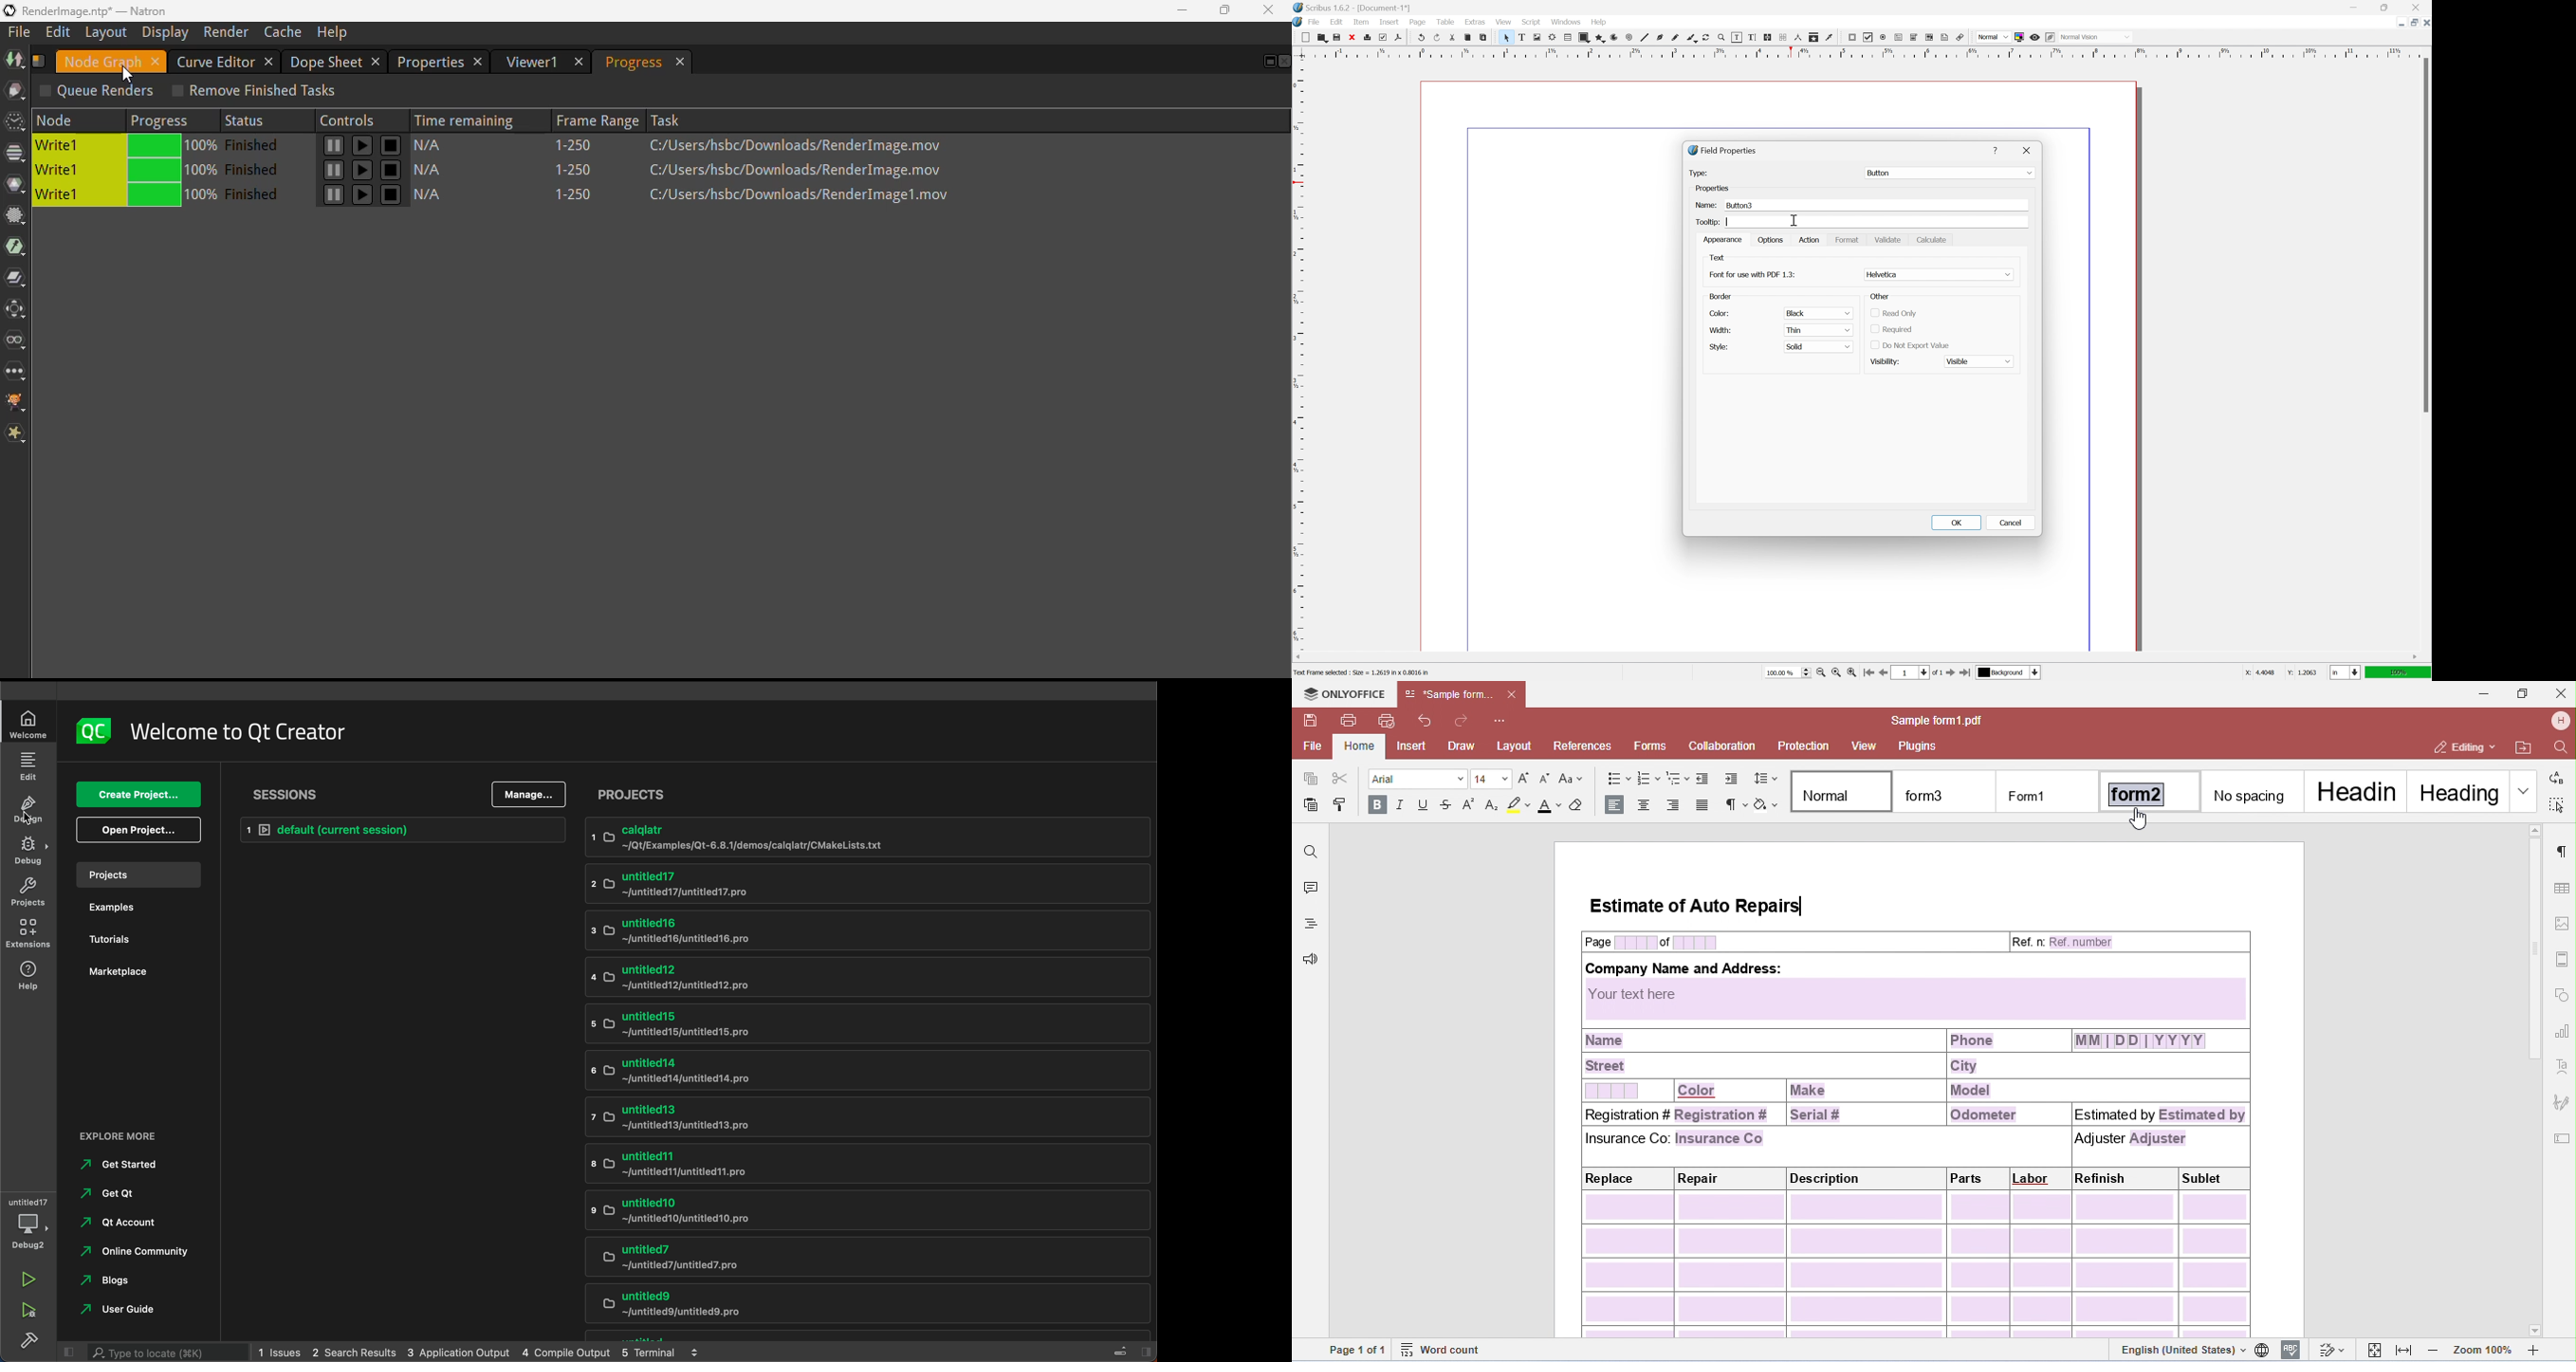  I want to click on cut, so click(1452, 37).